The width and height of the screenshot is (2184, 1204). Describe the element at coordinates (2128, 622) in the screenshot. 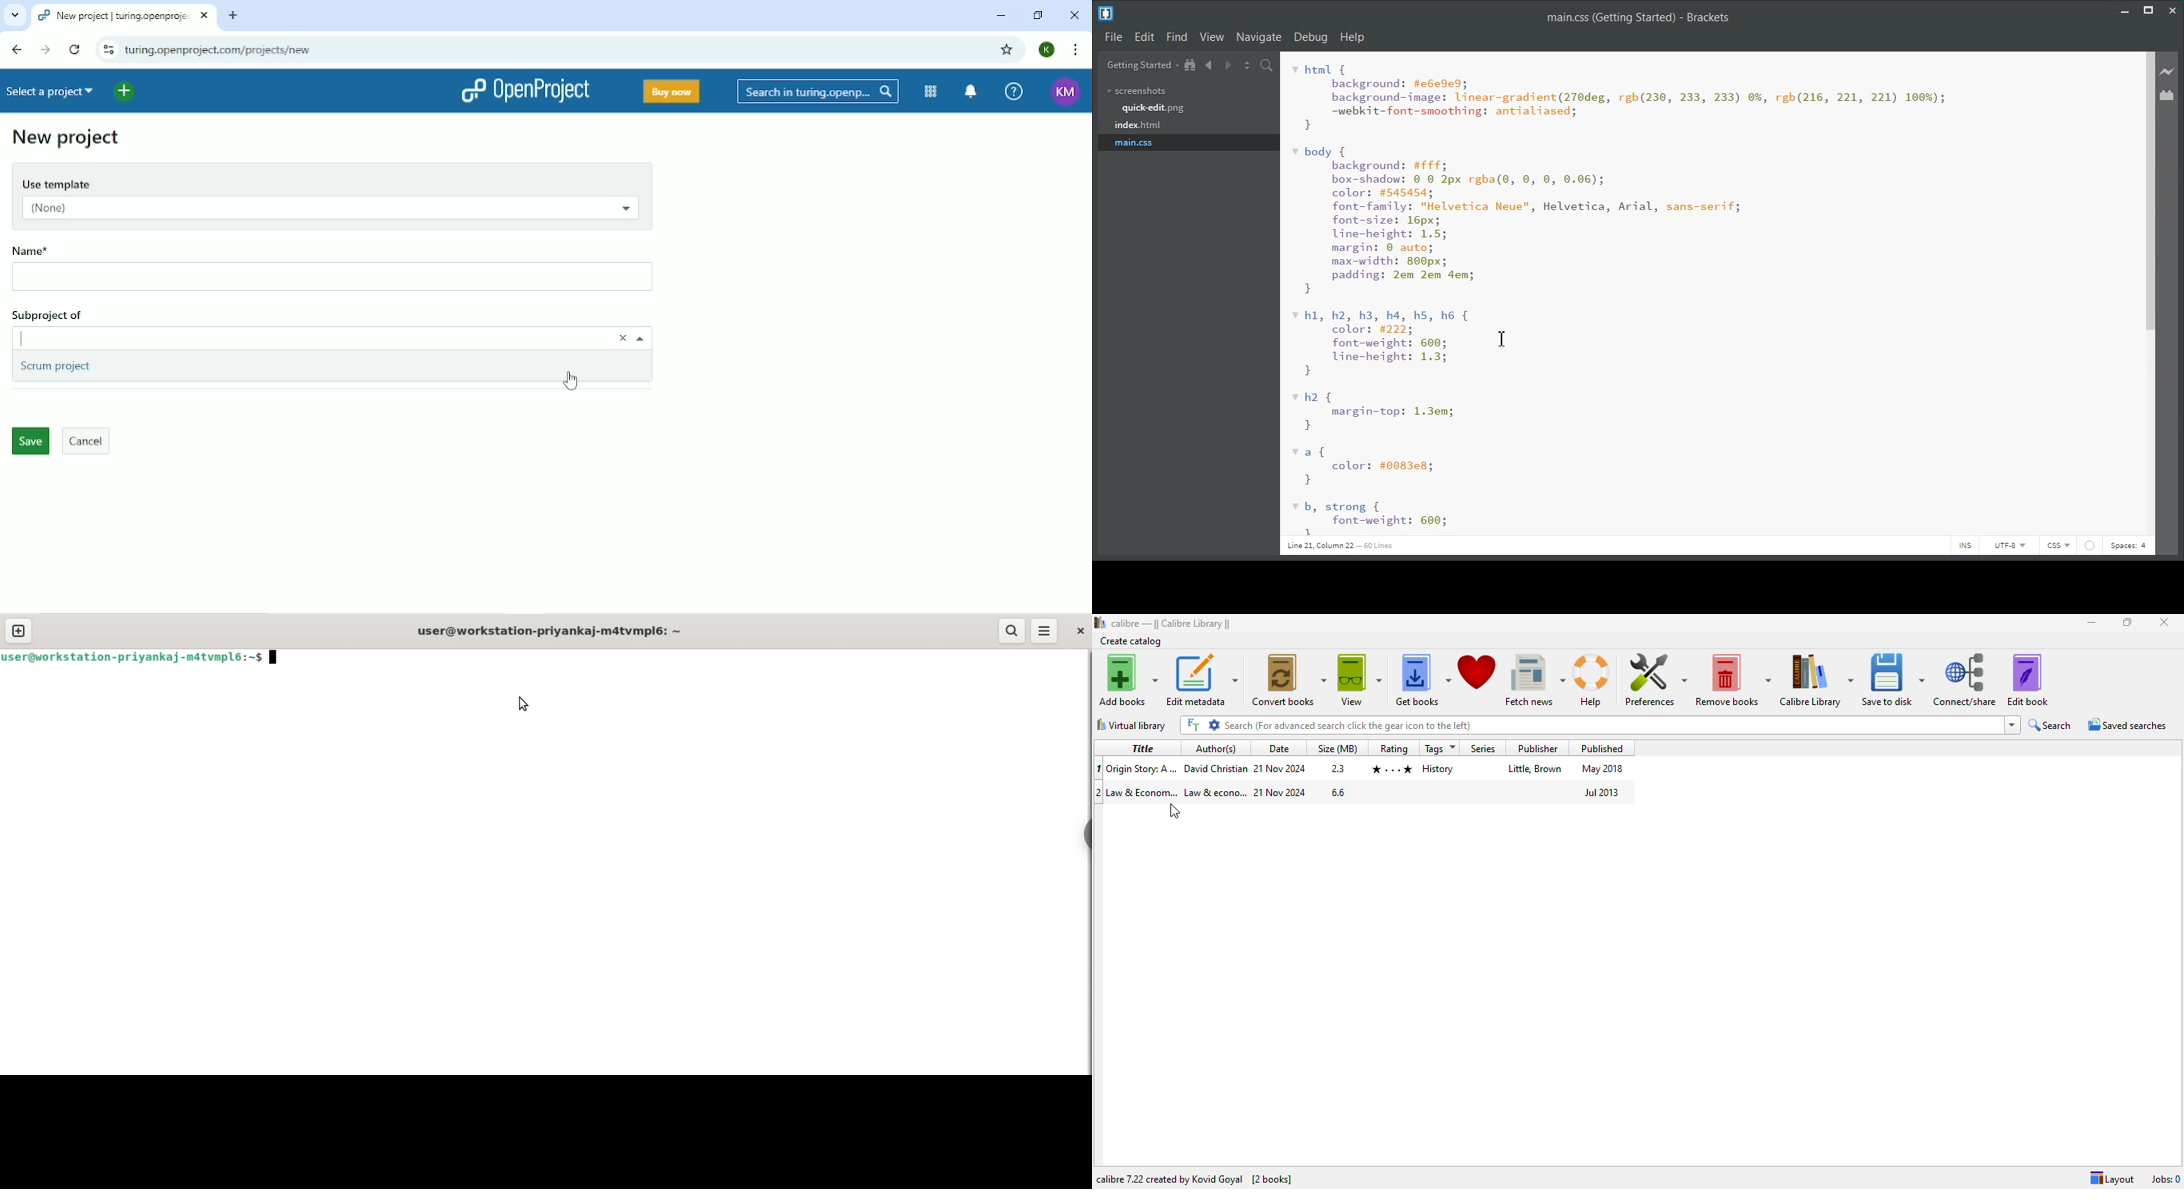

I see `maximize` at that location.